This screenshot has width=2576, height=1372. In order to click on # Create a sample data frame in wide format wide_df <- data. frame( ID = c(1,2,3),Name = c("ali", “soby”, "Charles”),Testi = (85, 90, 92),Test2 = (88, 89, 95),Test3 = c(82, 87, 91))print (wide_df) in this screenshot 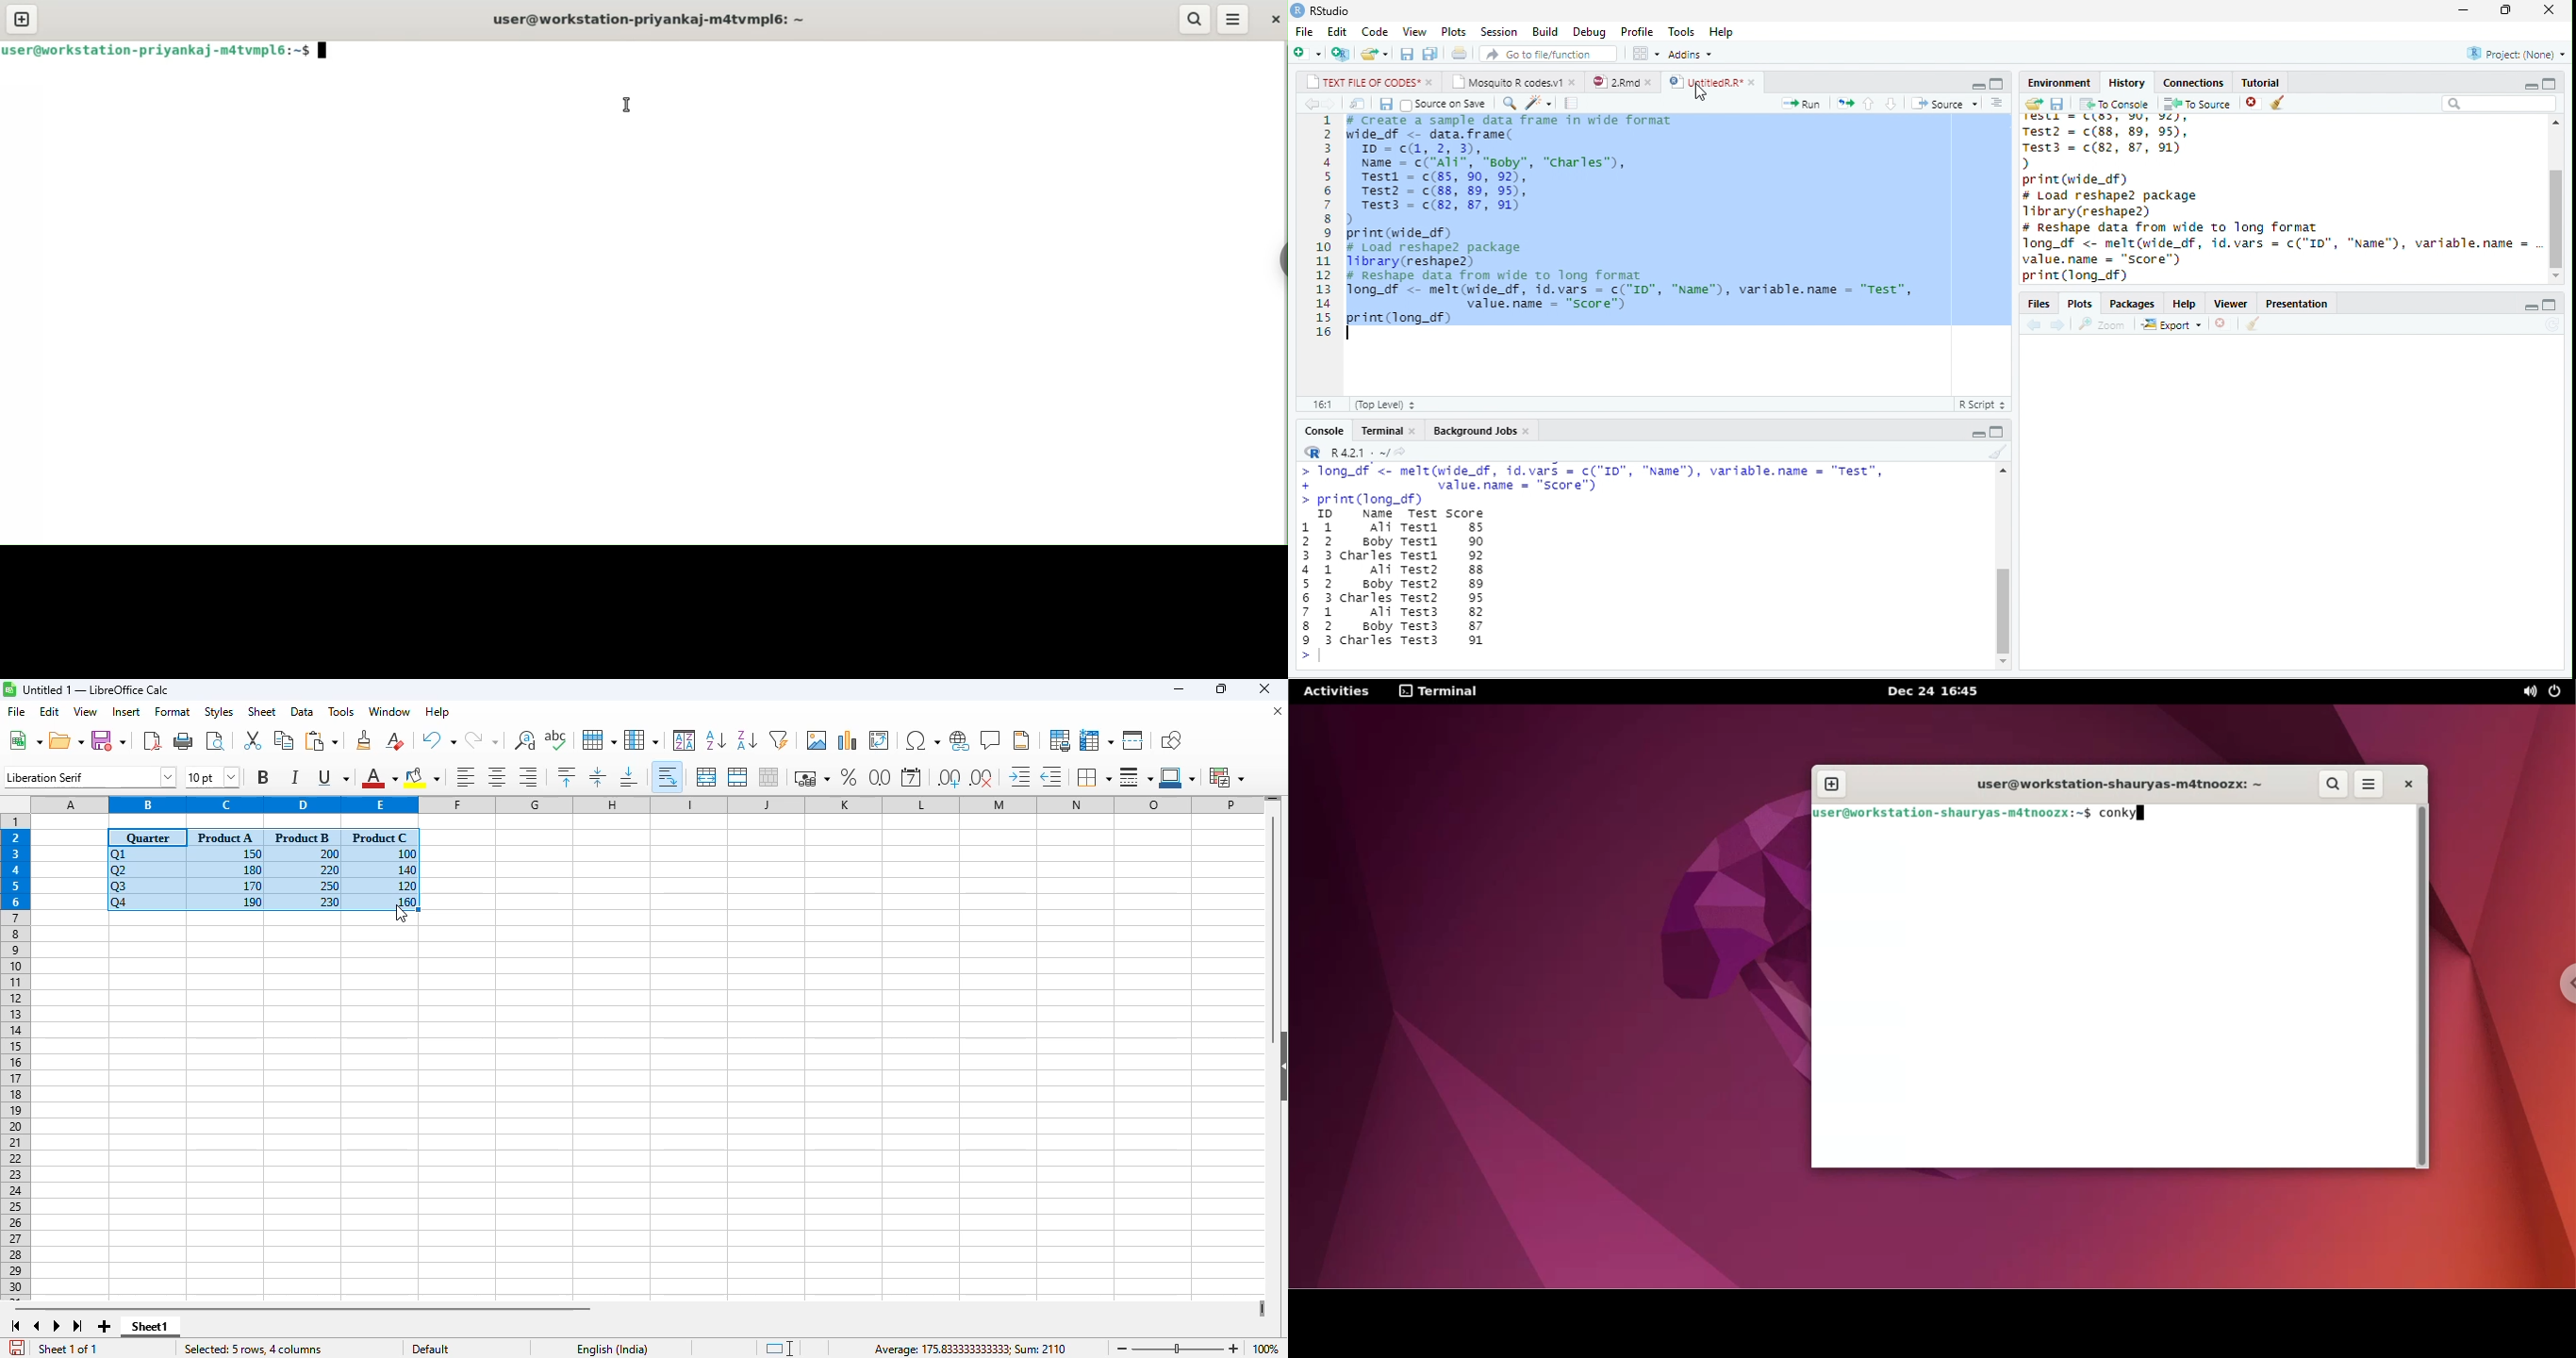, I will do `click(1509, 177)`.